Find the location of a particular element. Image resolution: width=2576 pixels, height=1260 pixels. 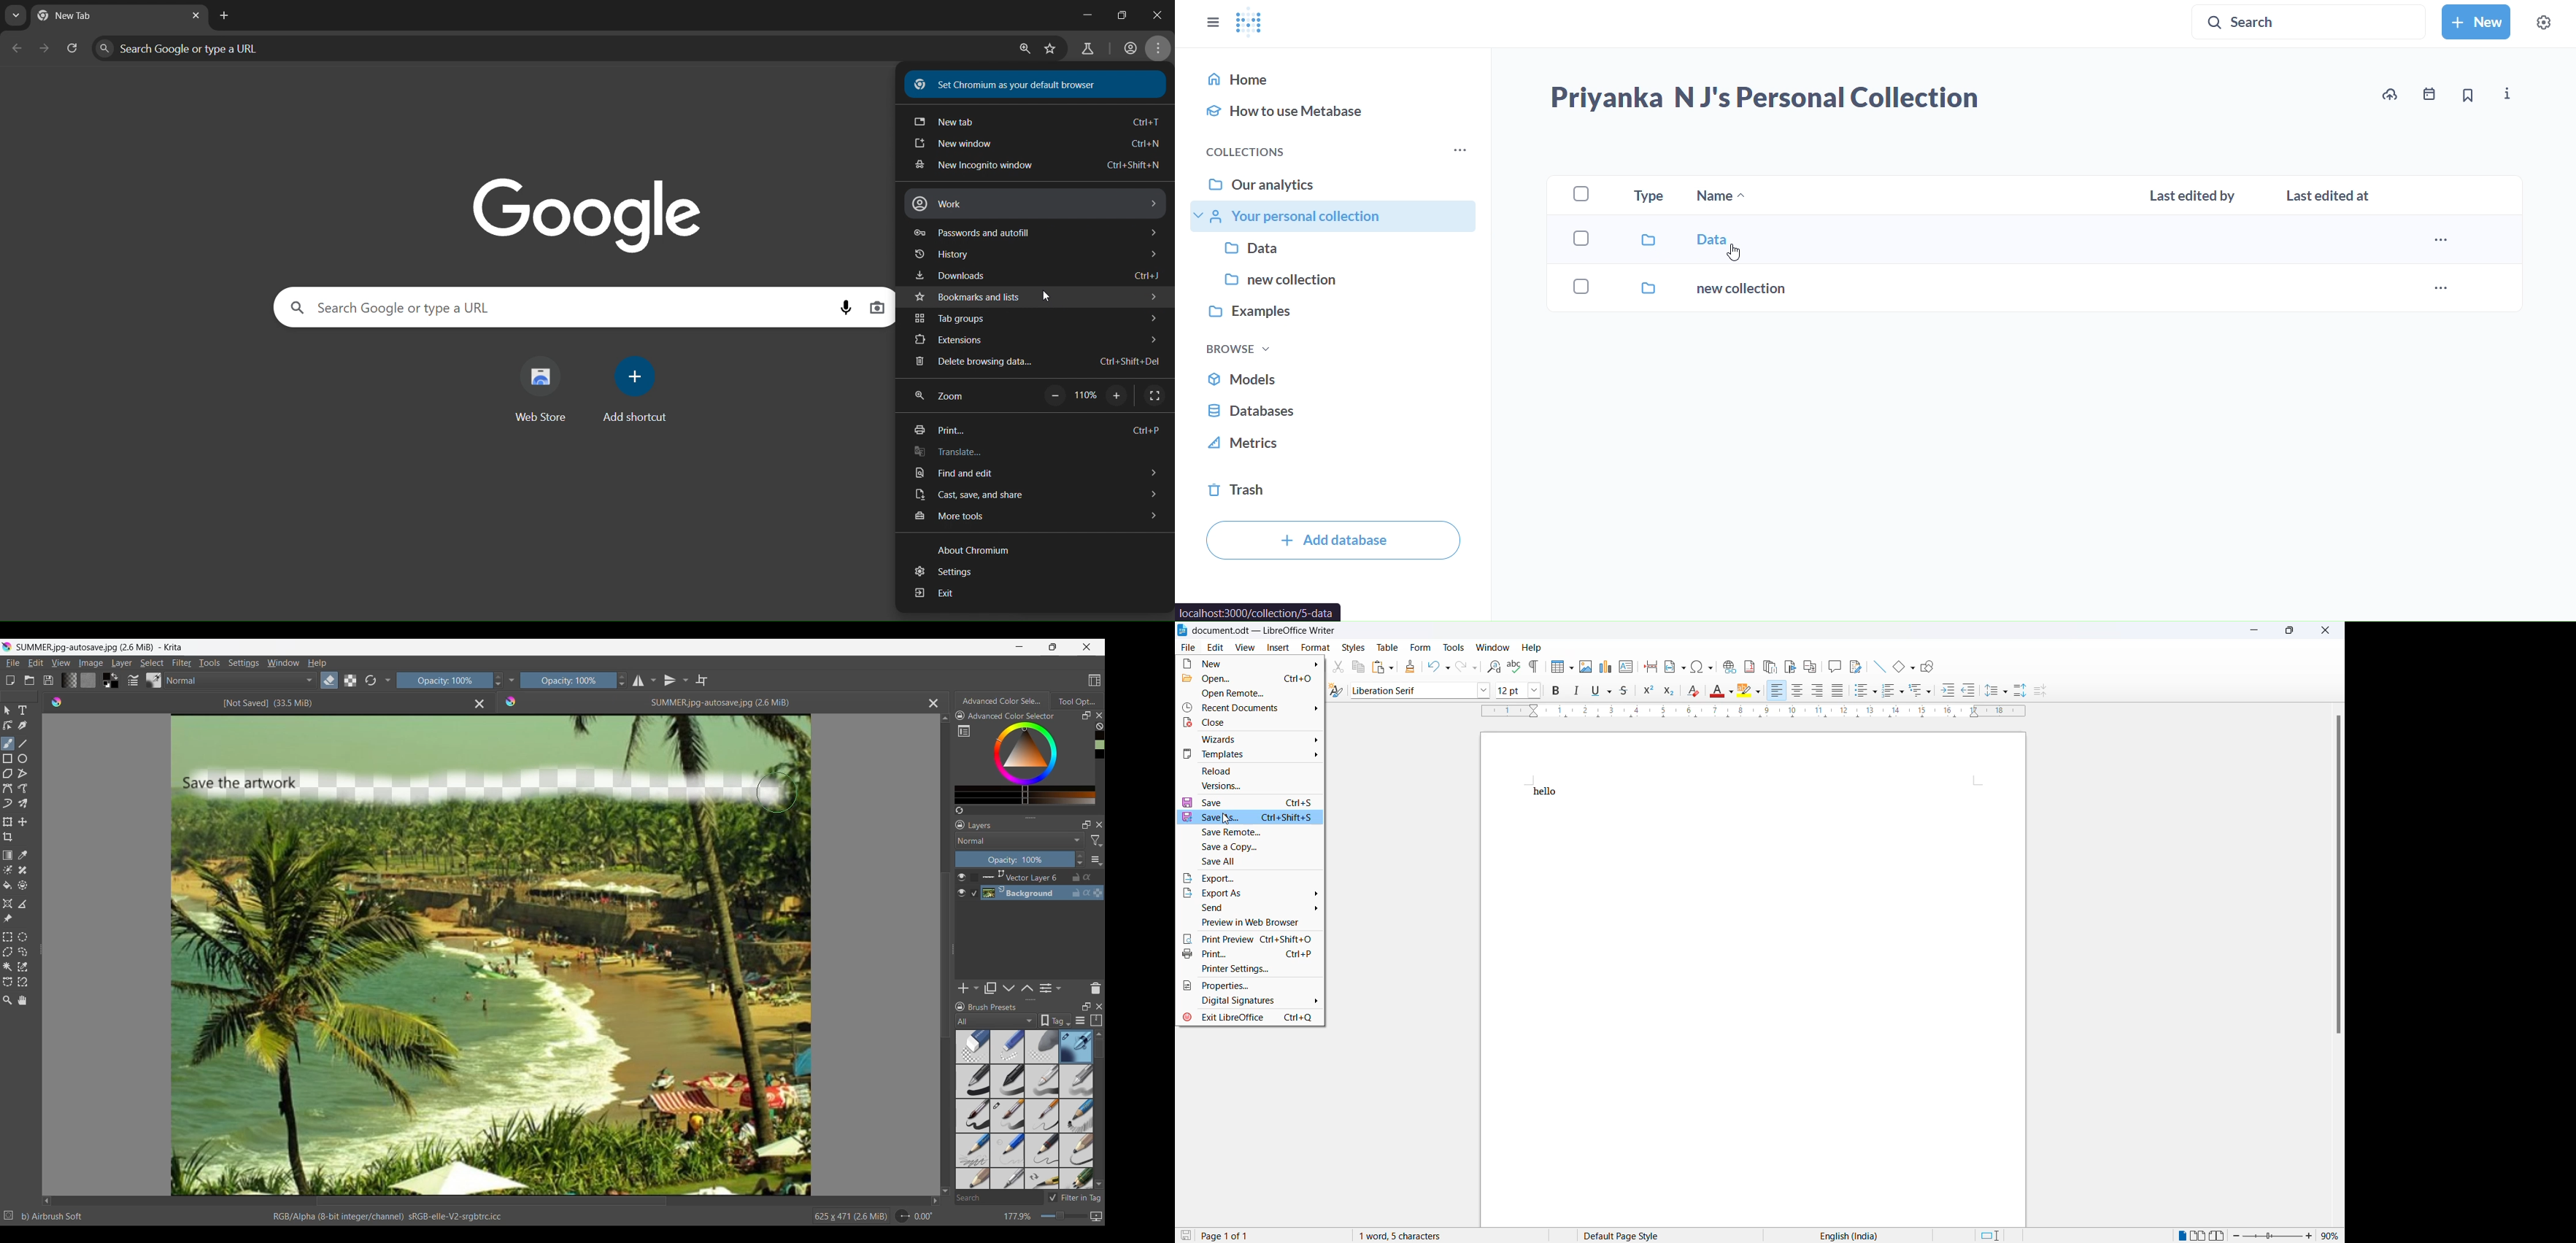

Subscript is located at coordinates (1667, 693).